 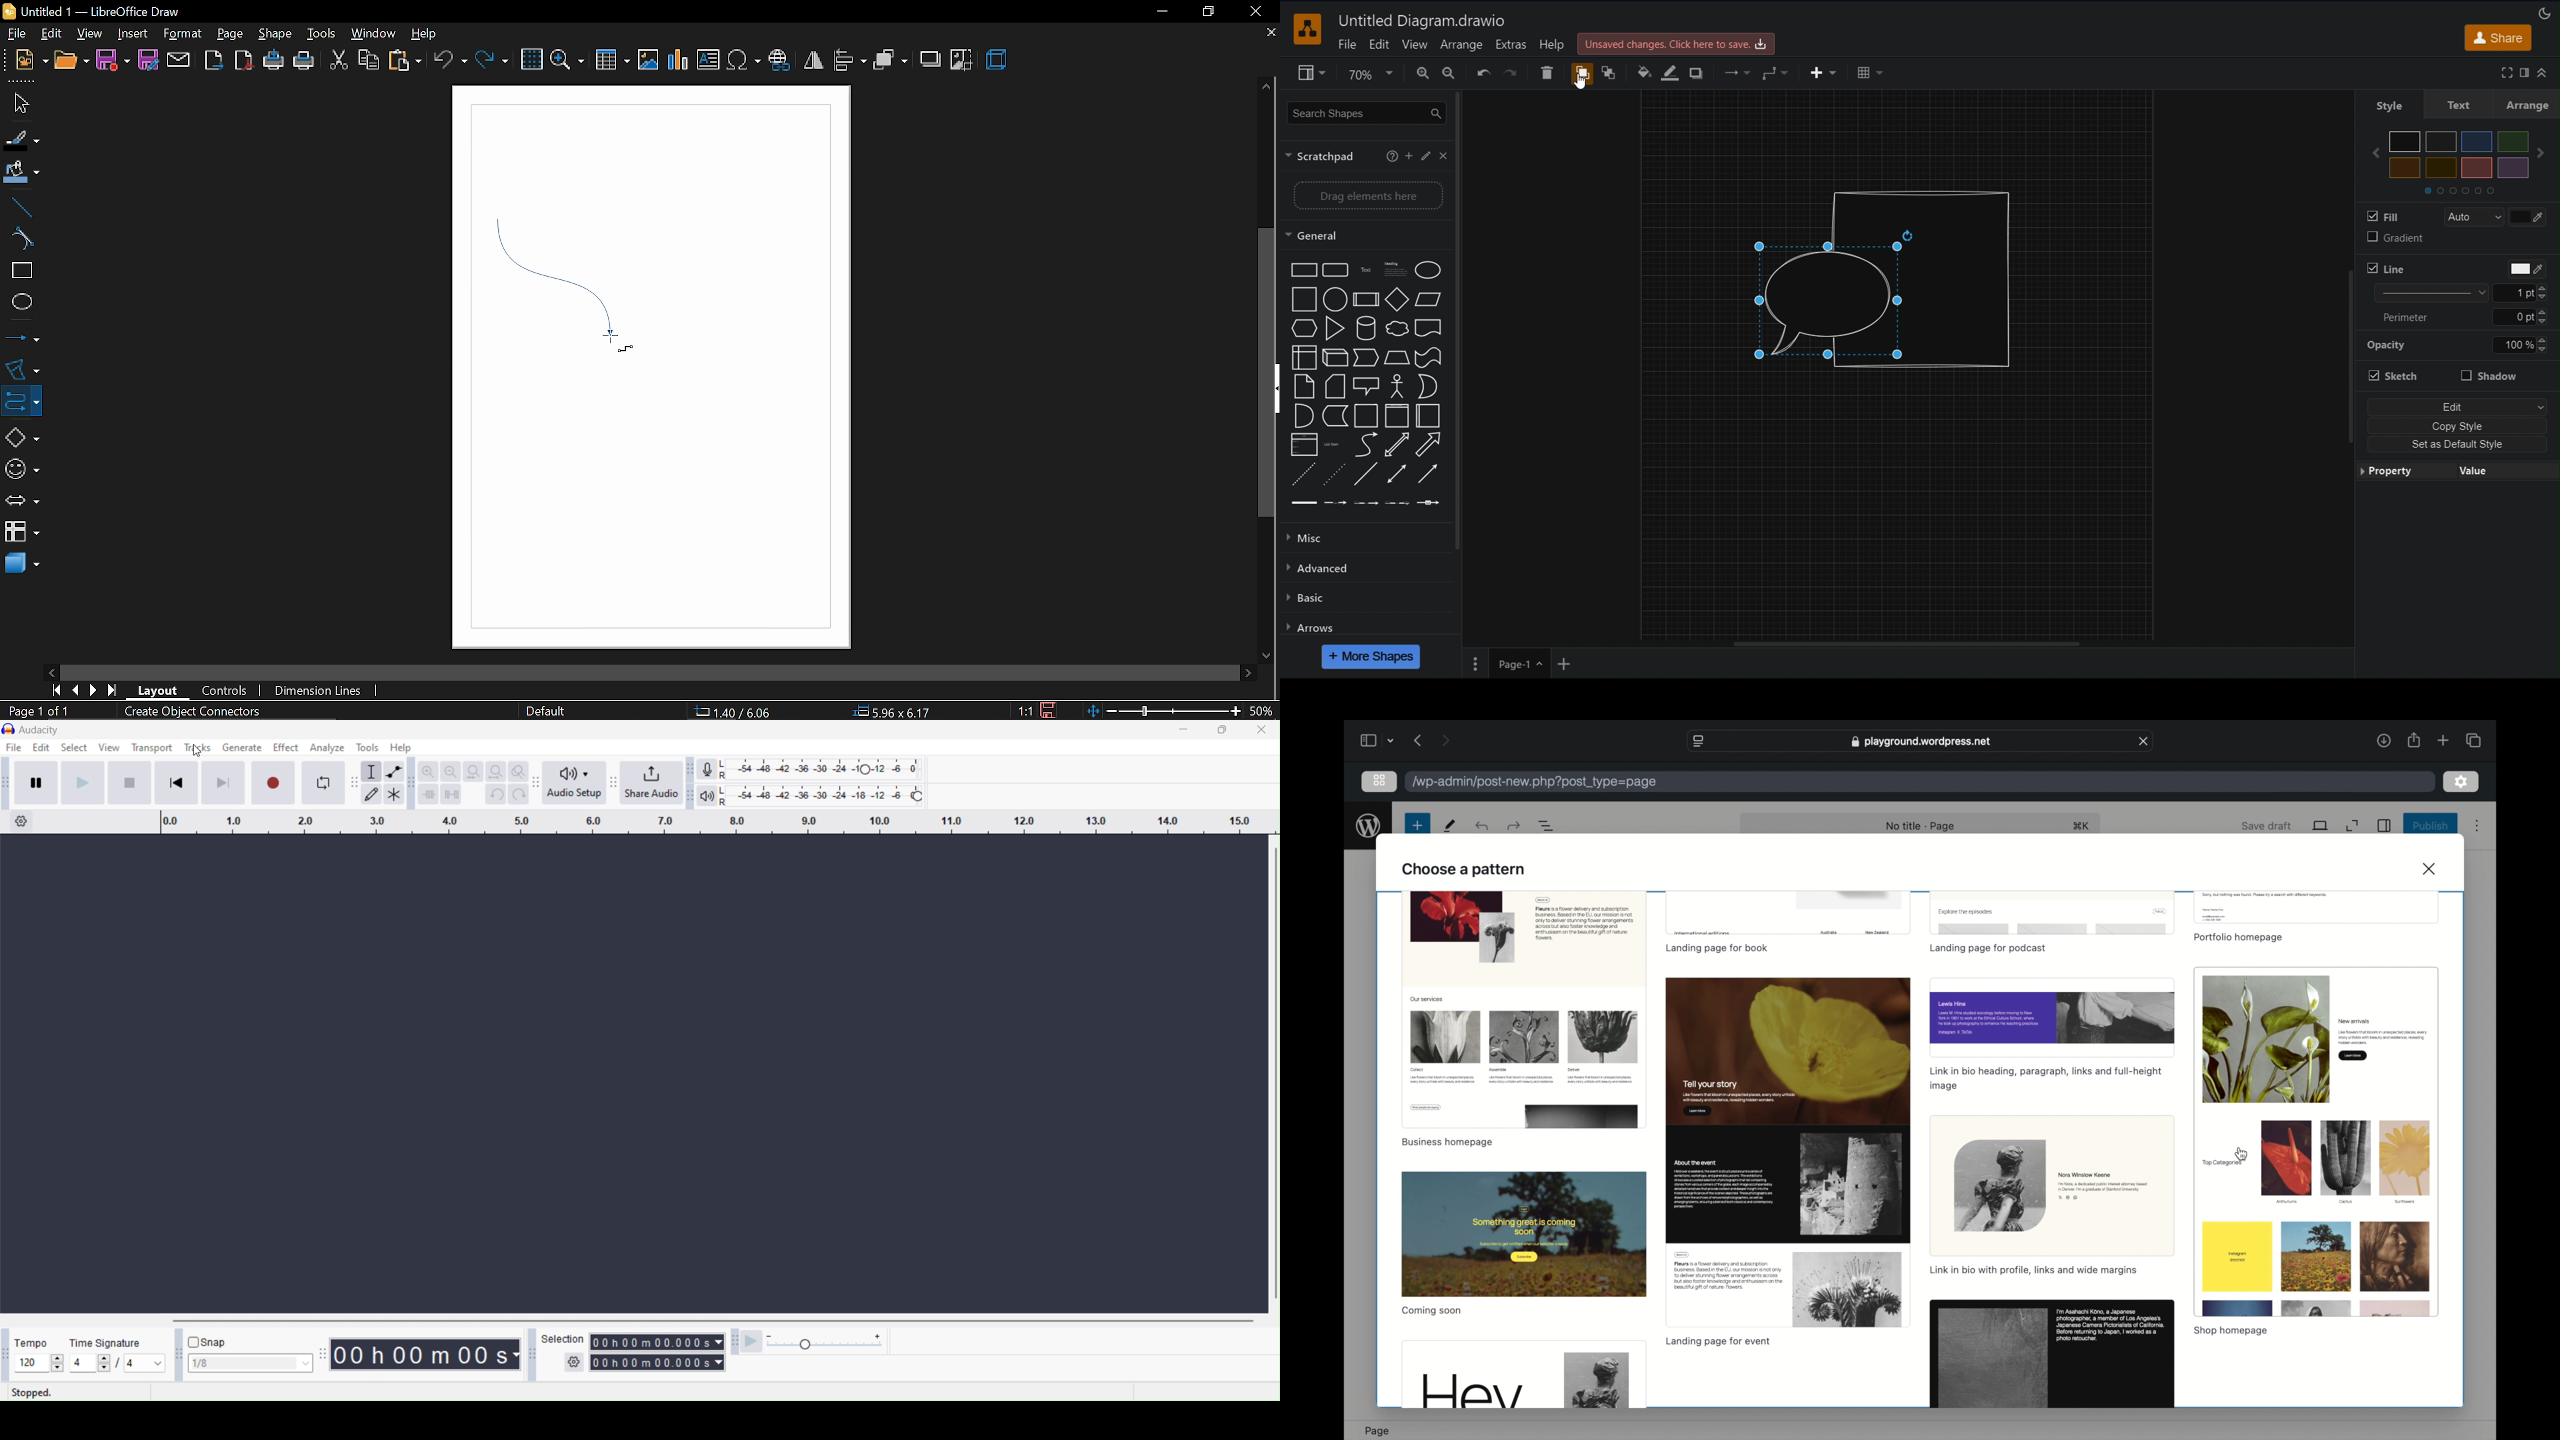 I want to click on move left, so click(x=51, y=671).